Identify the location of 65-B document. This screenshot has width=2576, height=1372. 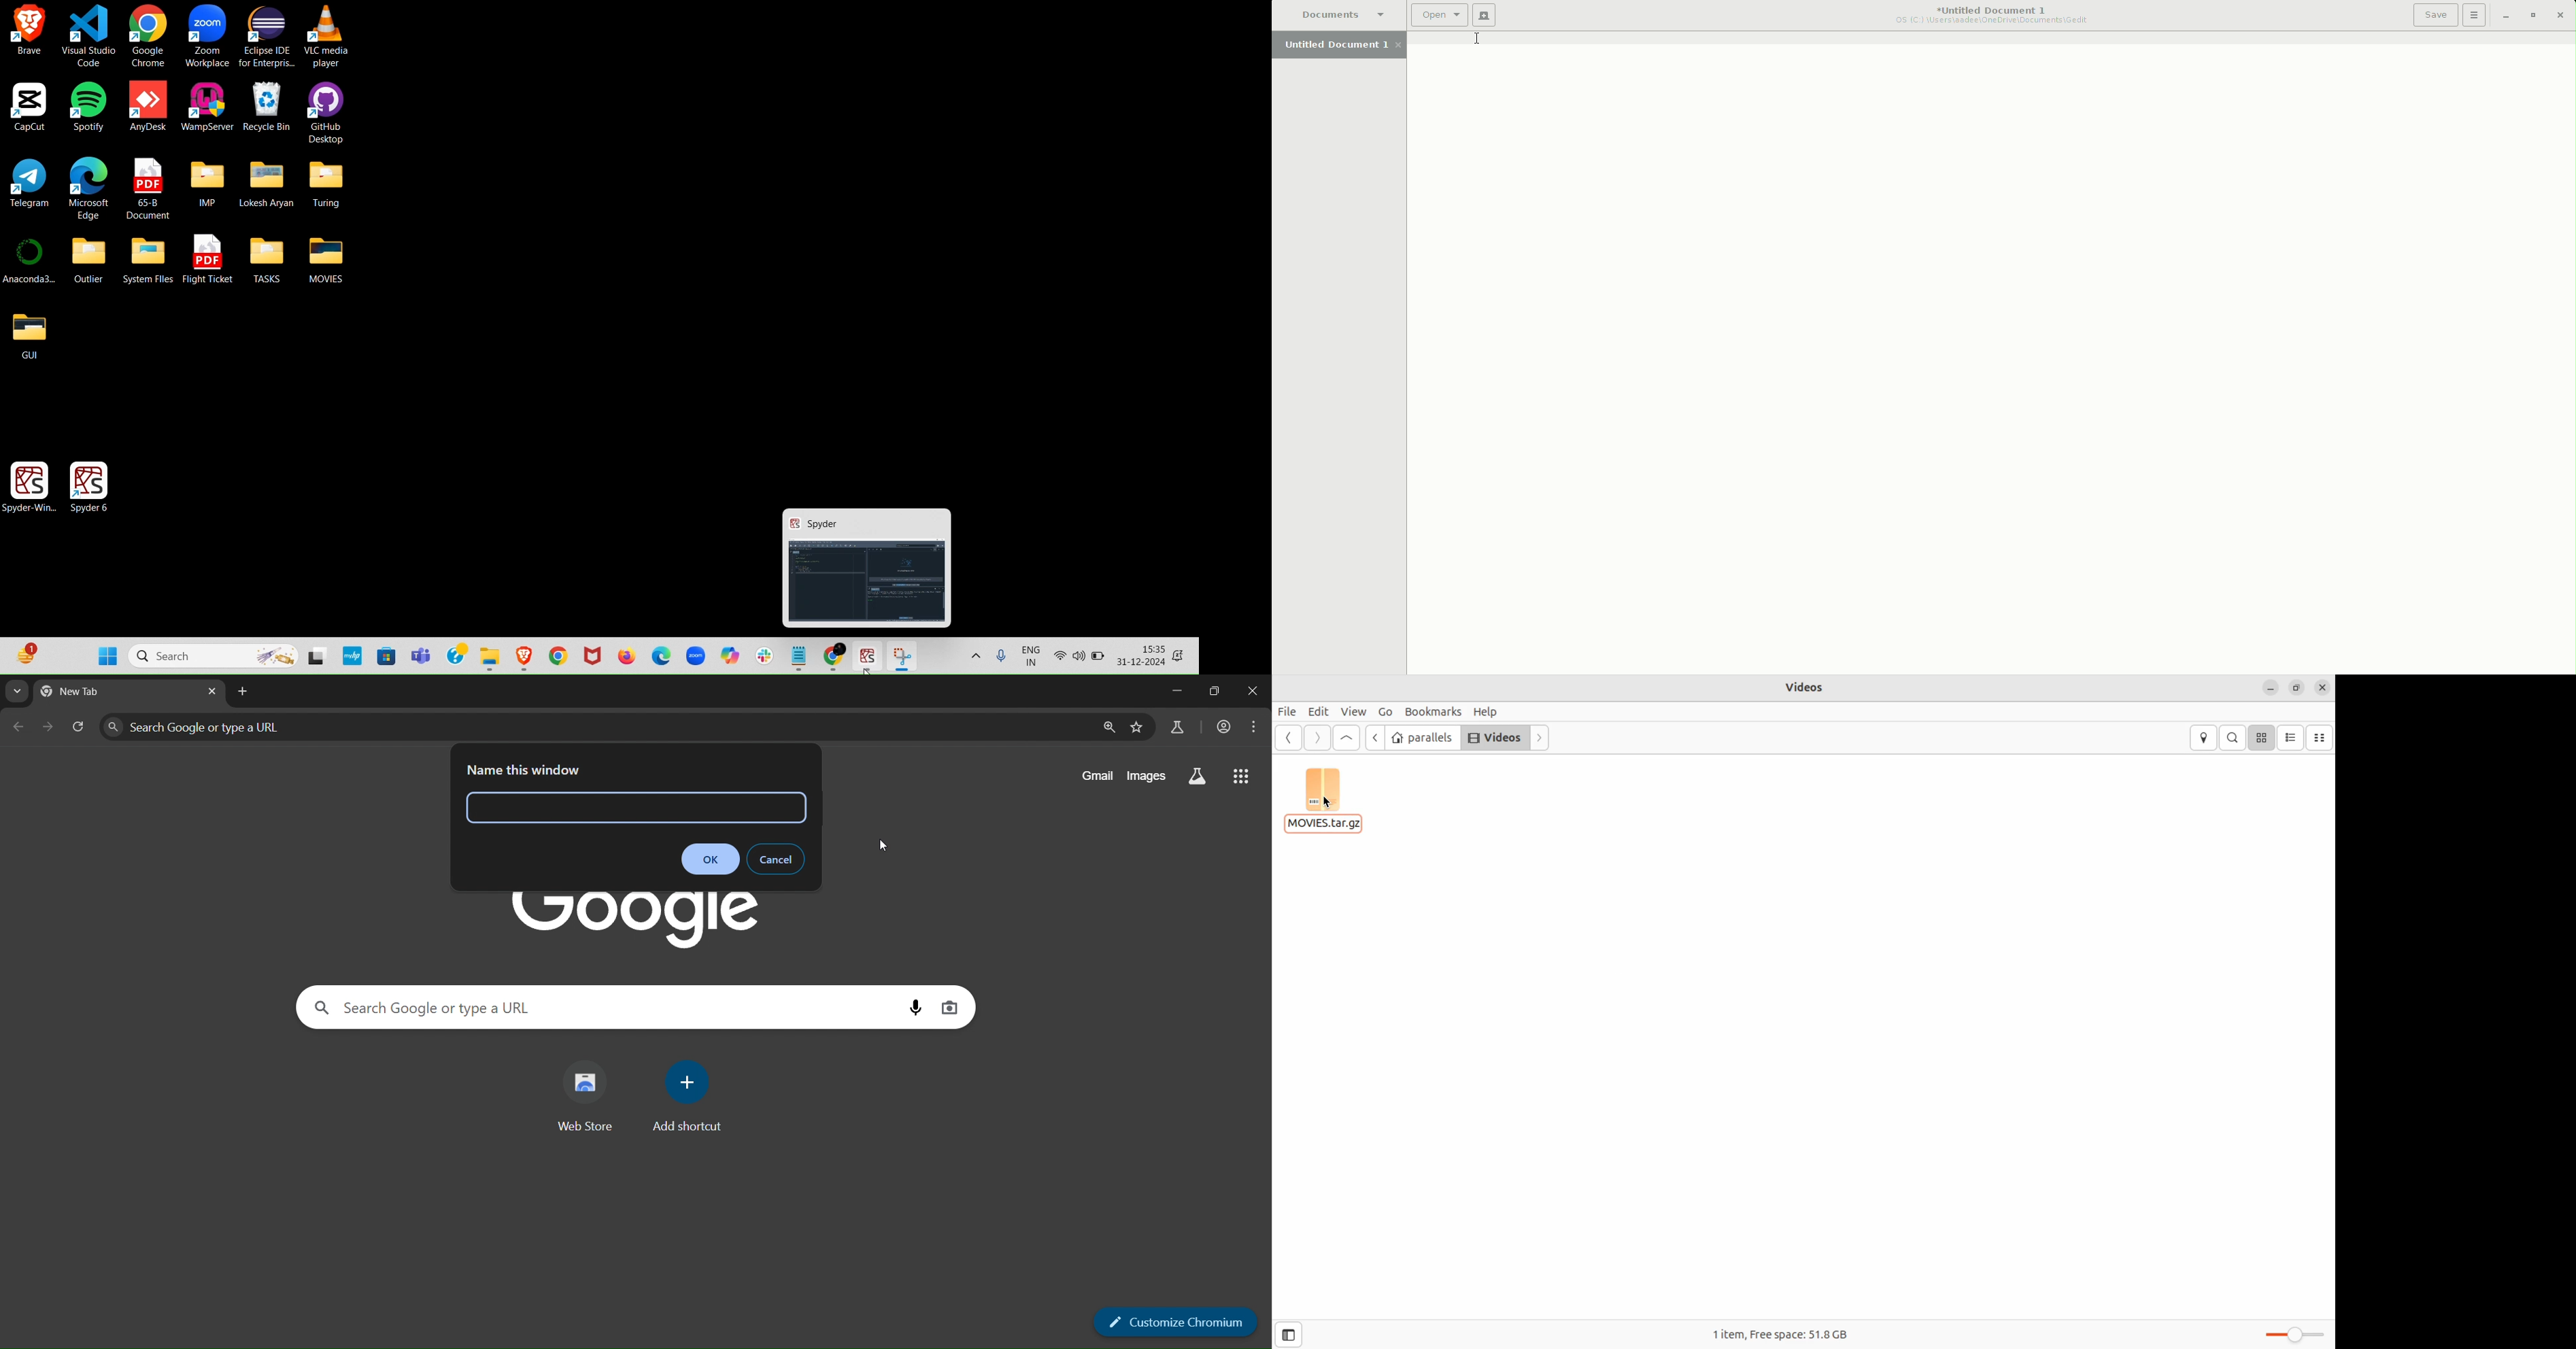
(150, 187).